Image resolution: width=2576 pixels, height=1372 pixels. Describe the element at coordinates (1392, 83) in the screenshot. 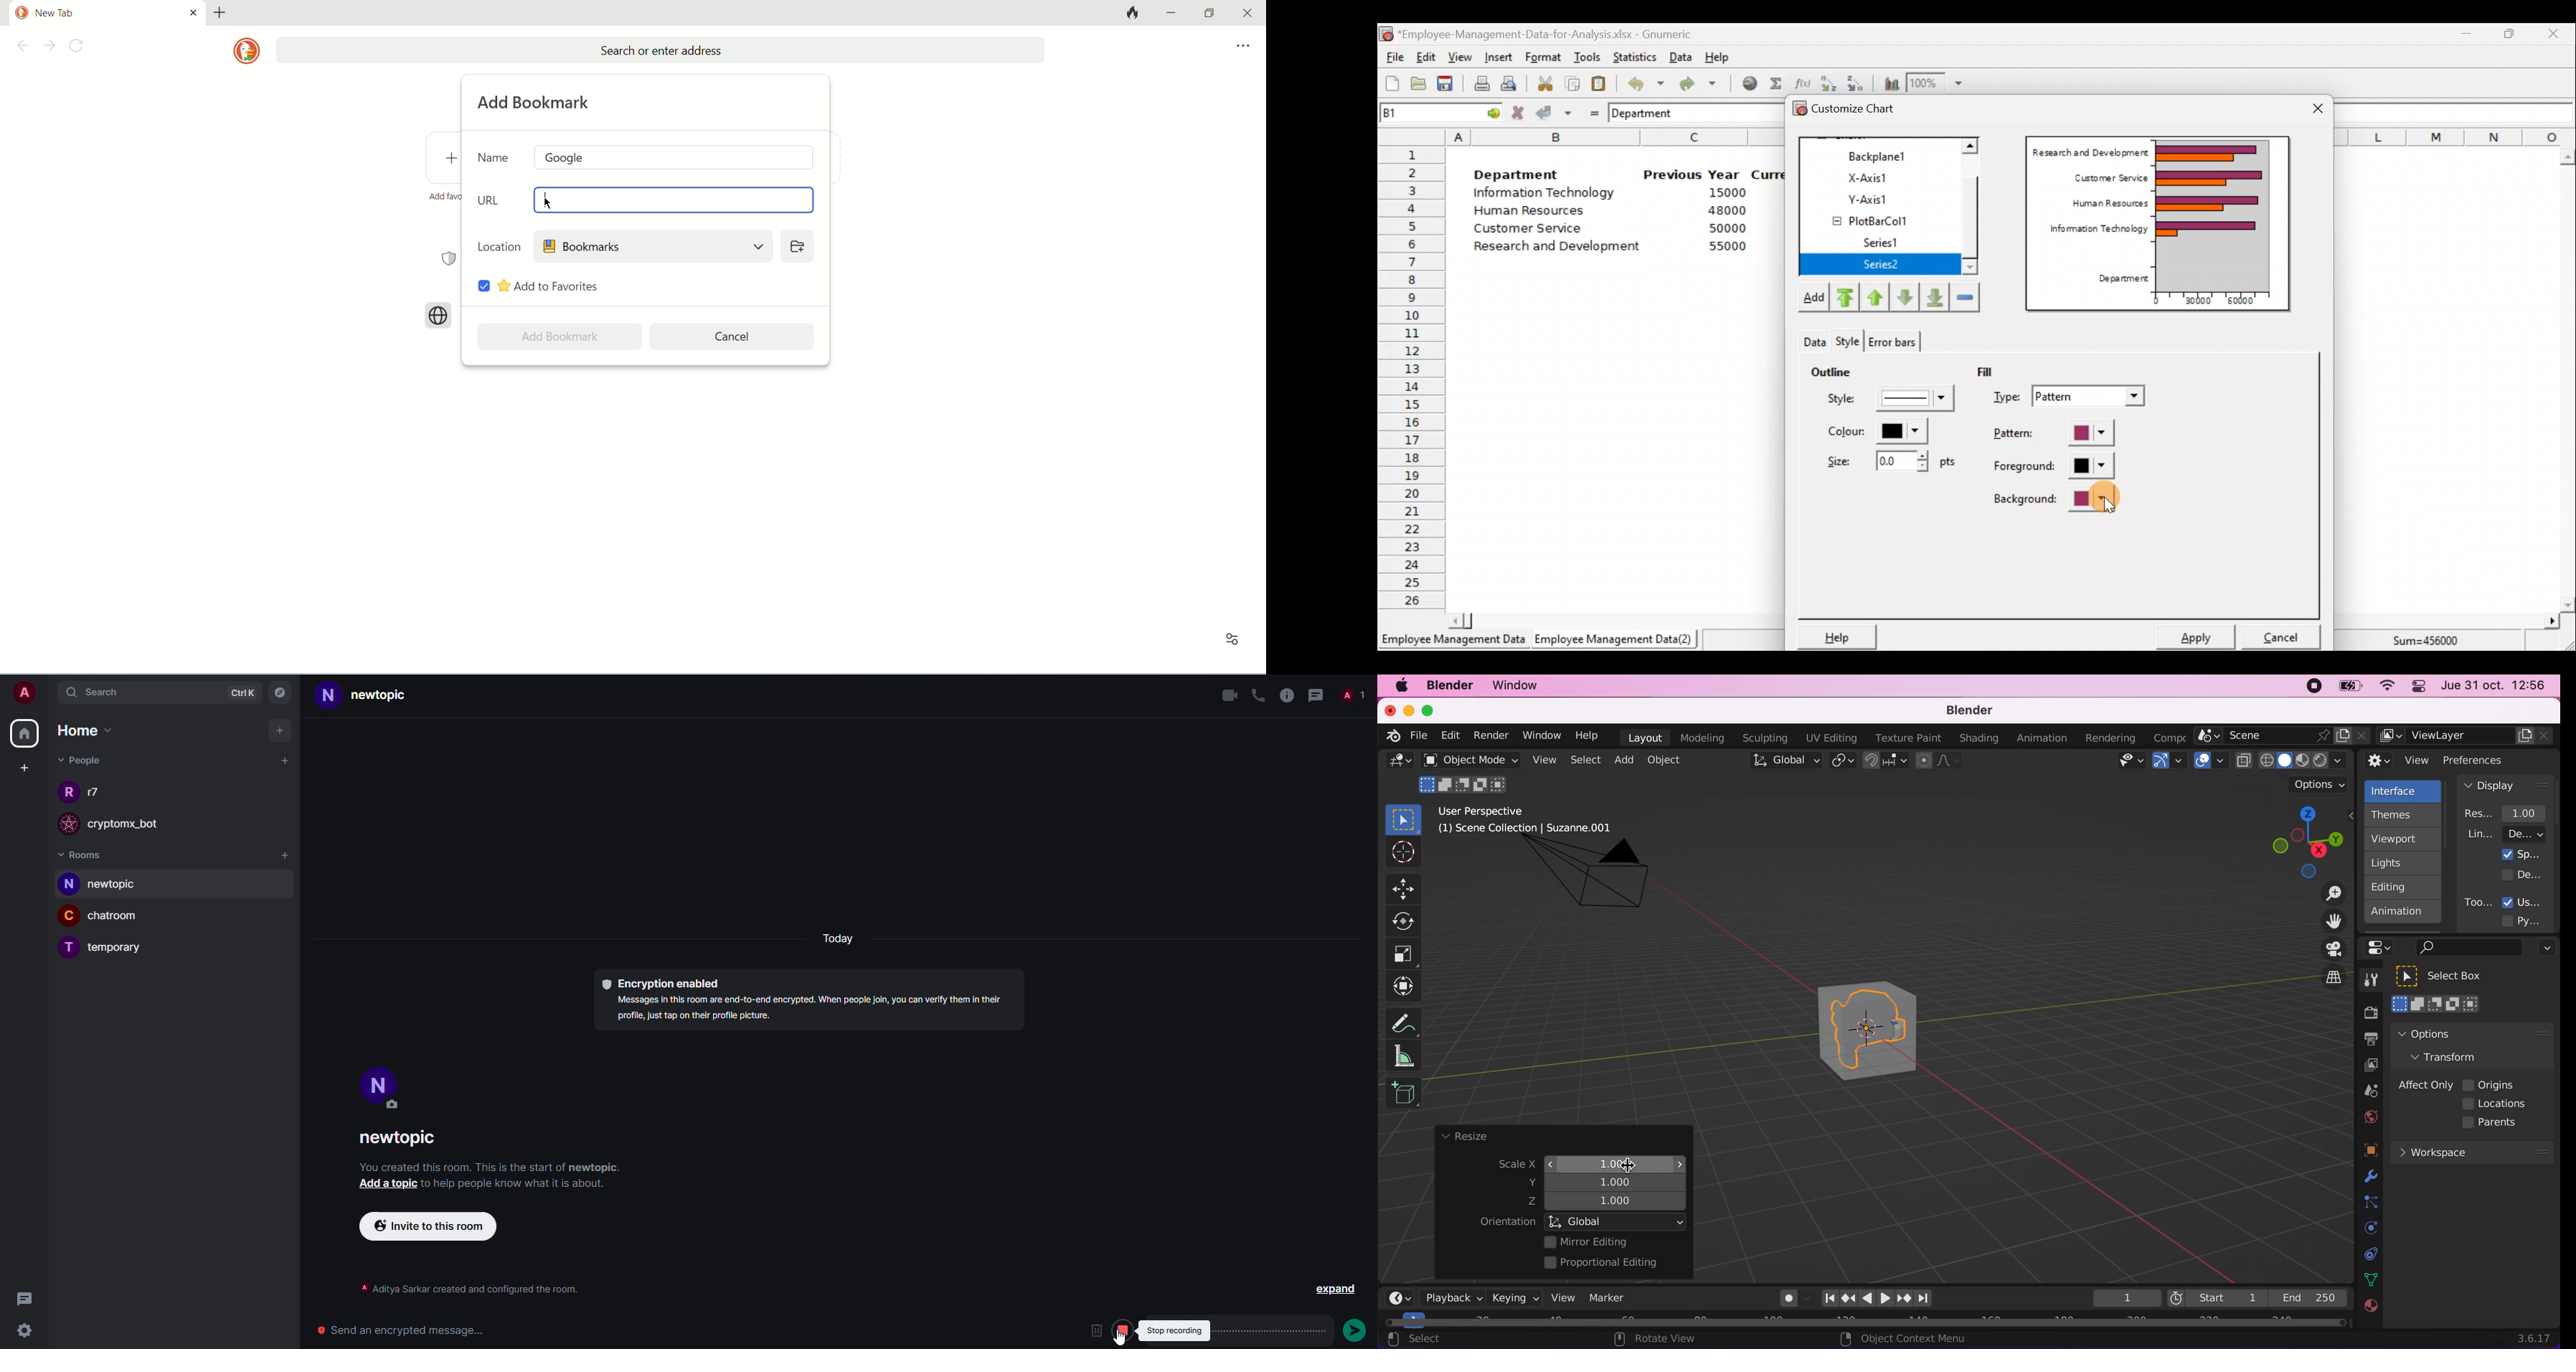

I see `Create a new workbook` at that location.